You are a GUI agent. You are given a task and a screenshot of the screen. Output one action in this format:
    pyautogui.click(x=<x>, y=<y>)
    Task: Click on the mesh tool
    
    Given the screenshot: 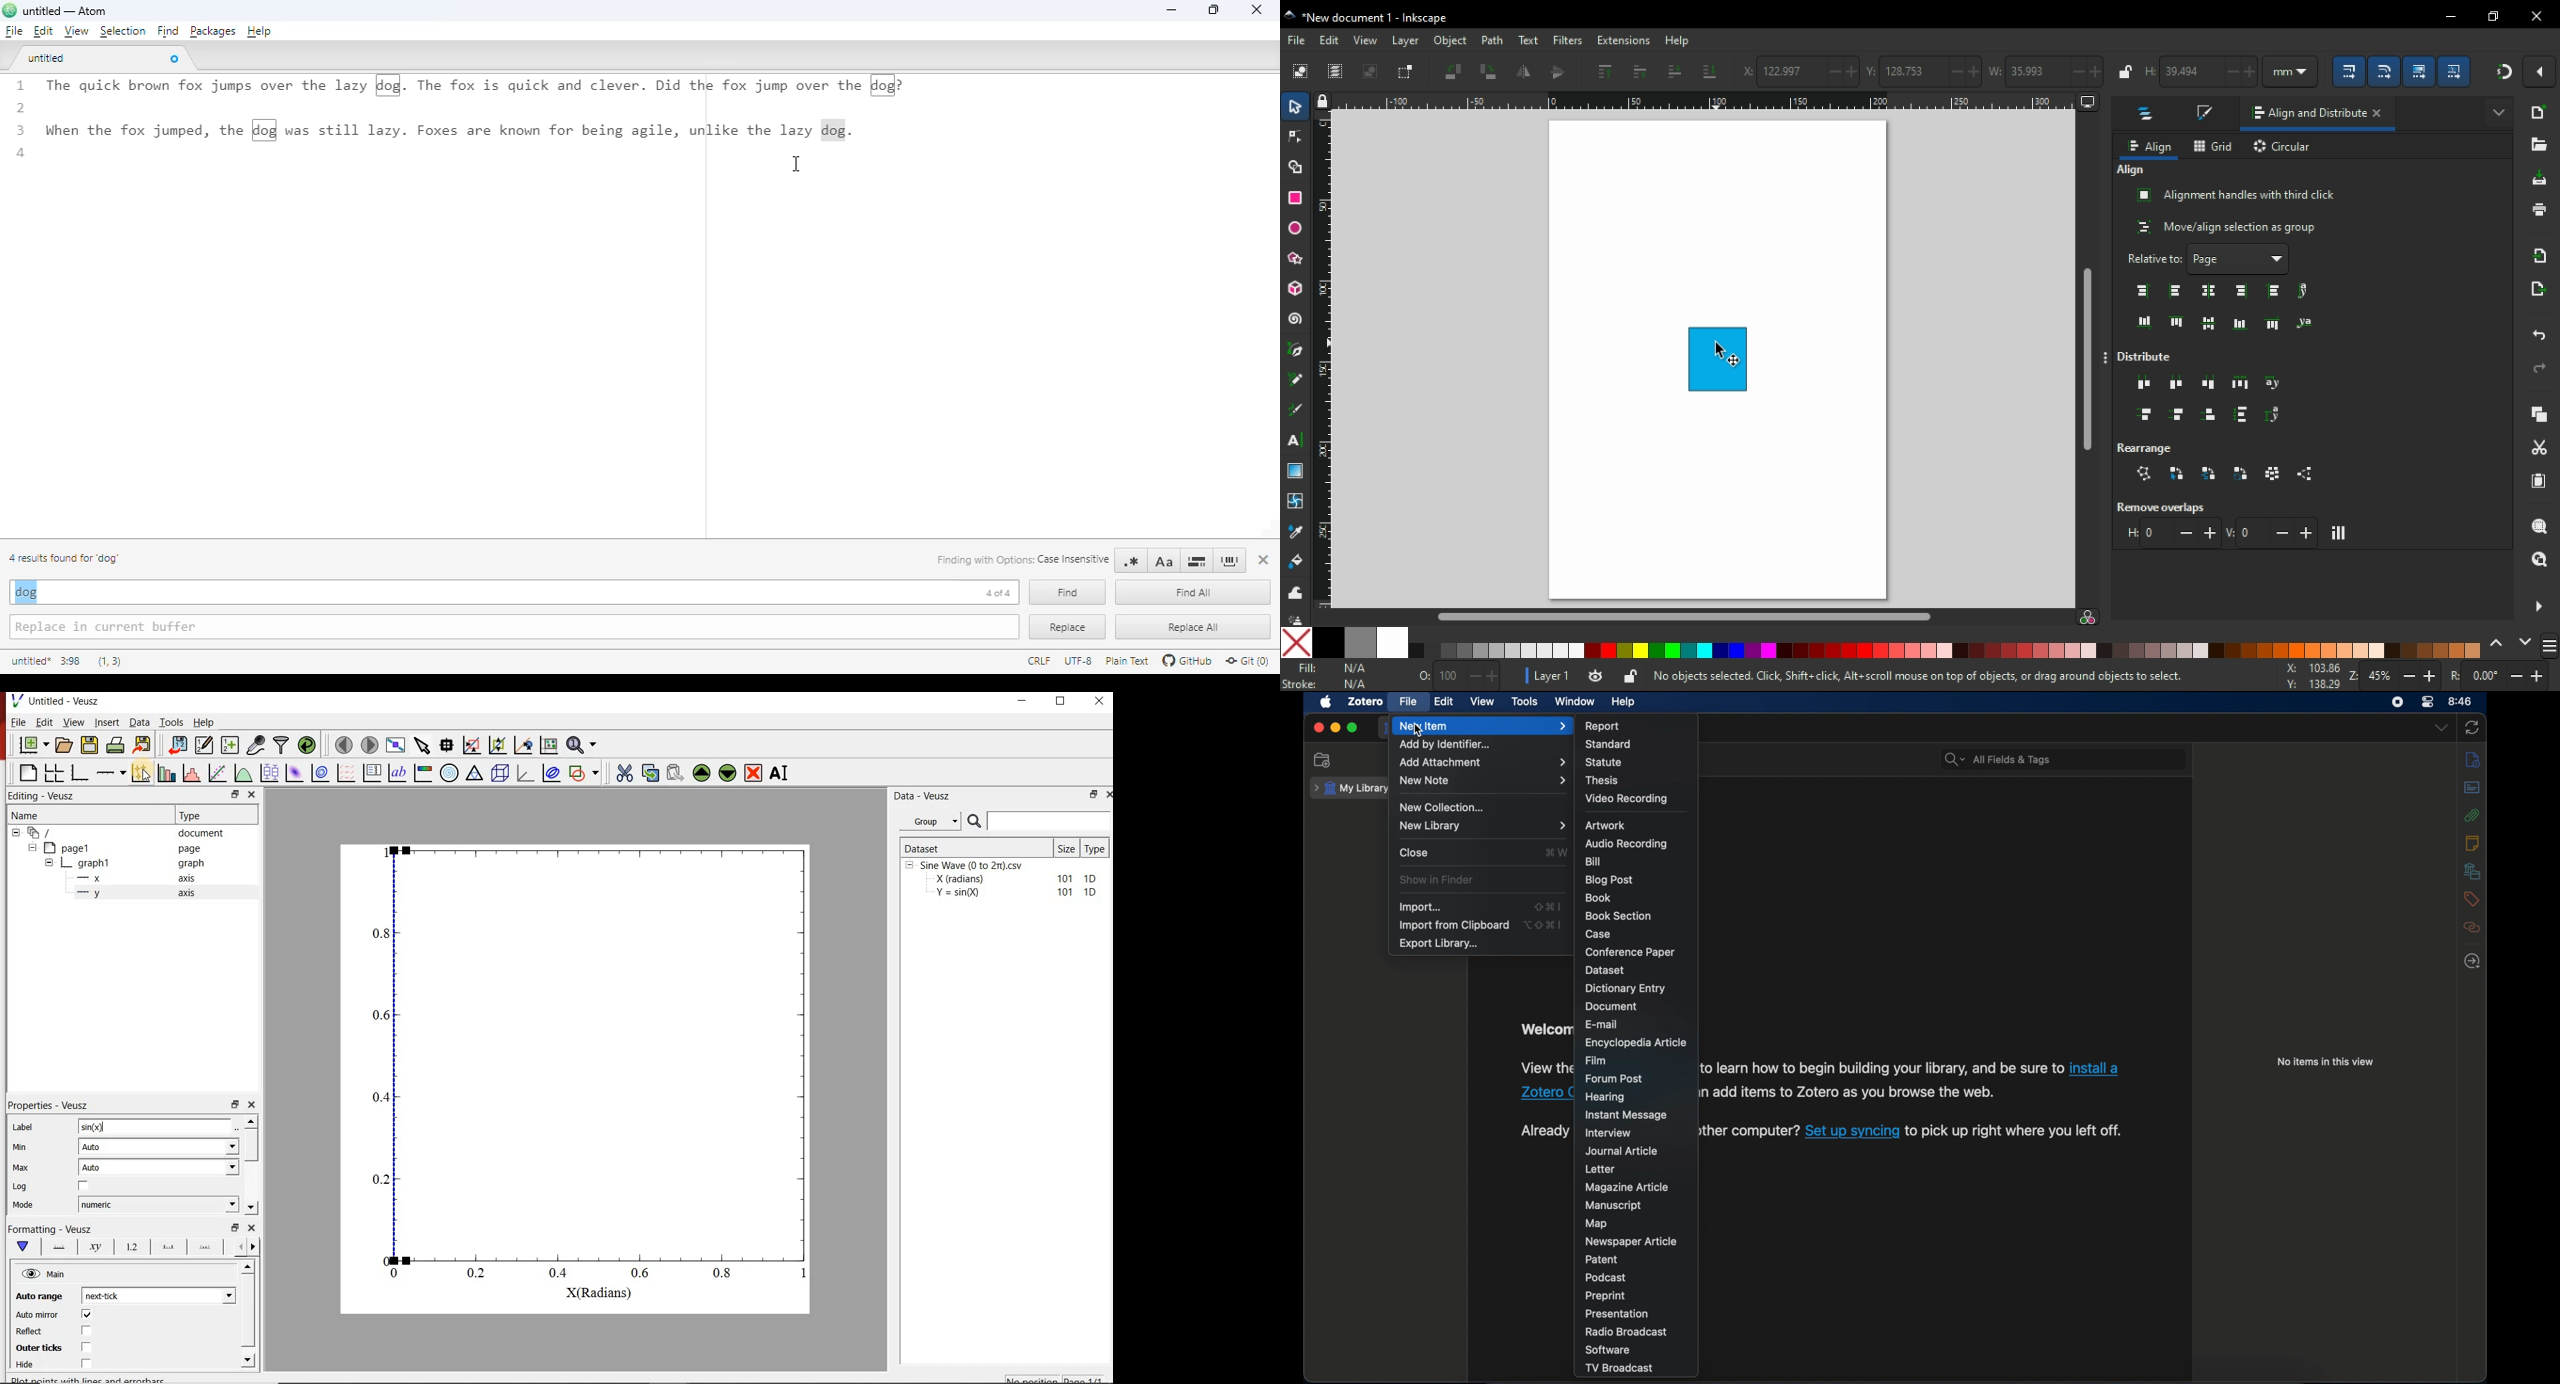 What is the action you would take?
    pyautogui.click(x=1297, y=499)
    